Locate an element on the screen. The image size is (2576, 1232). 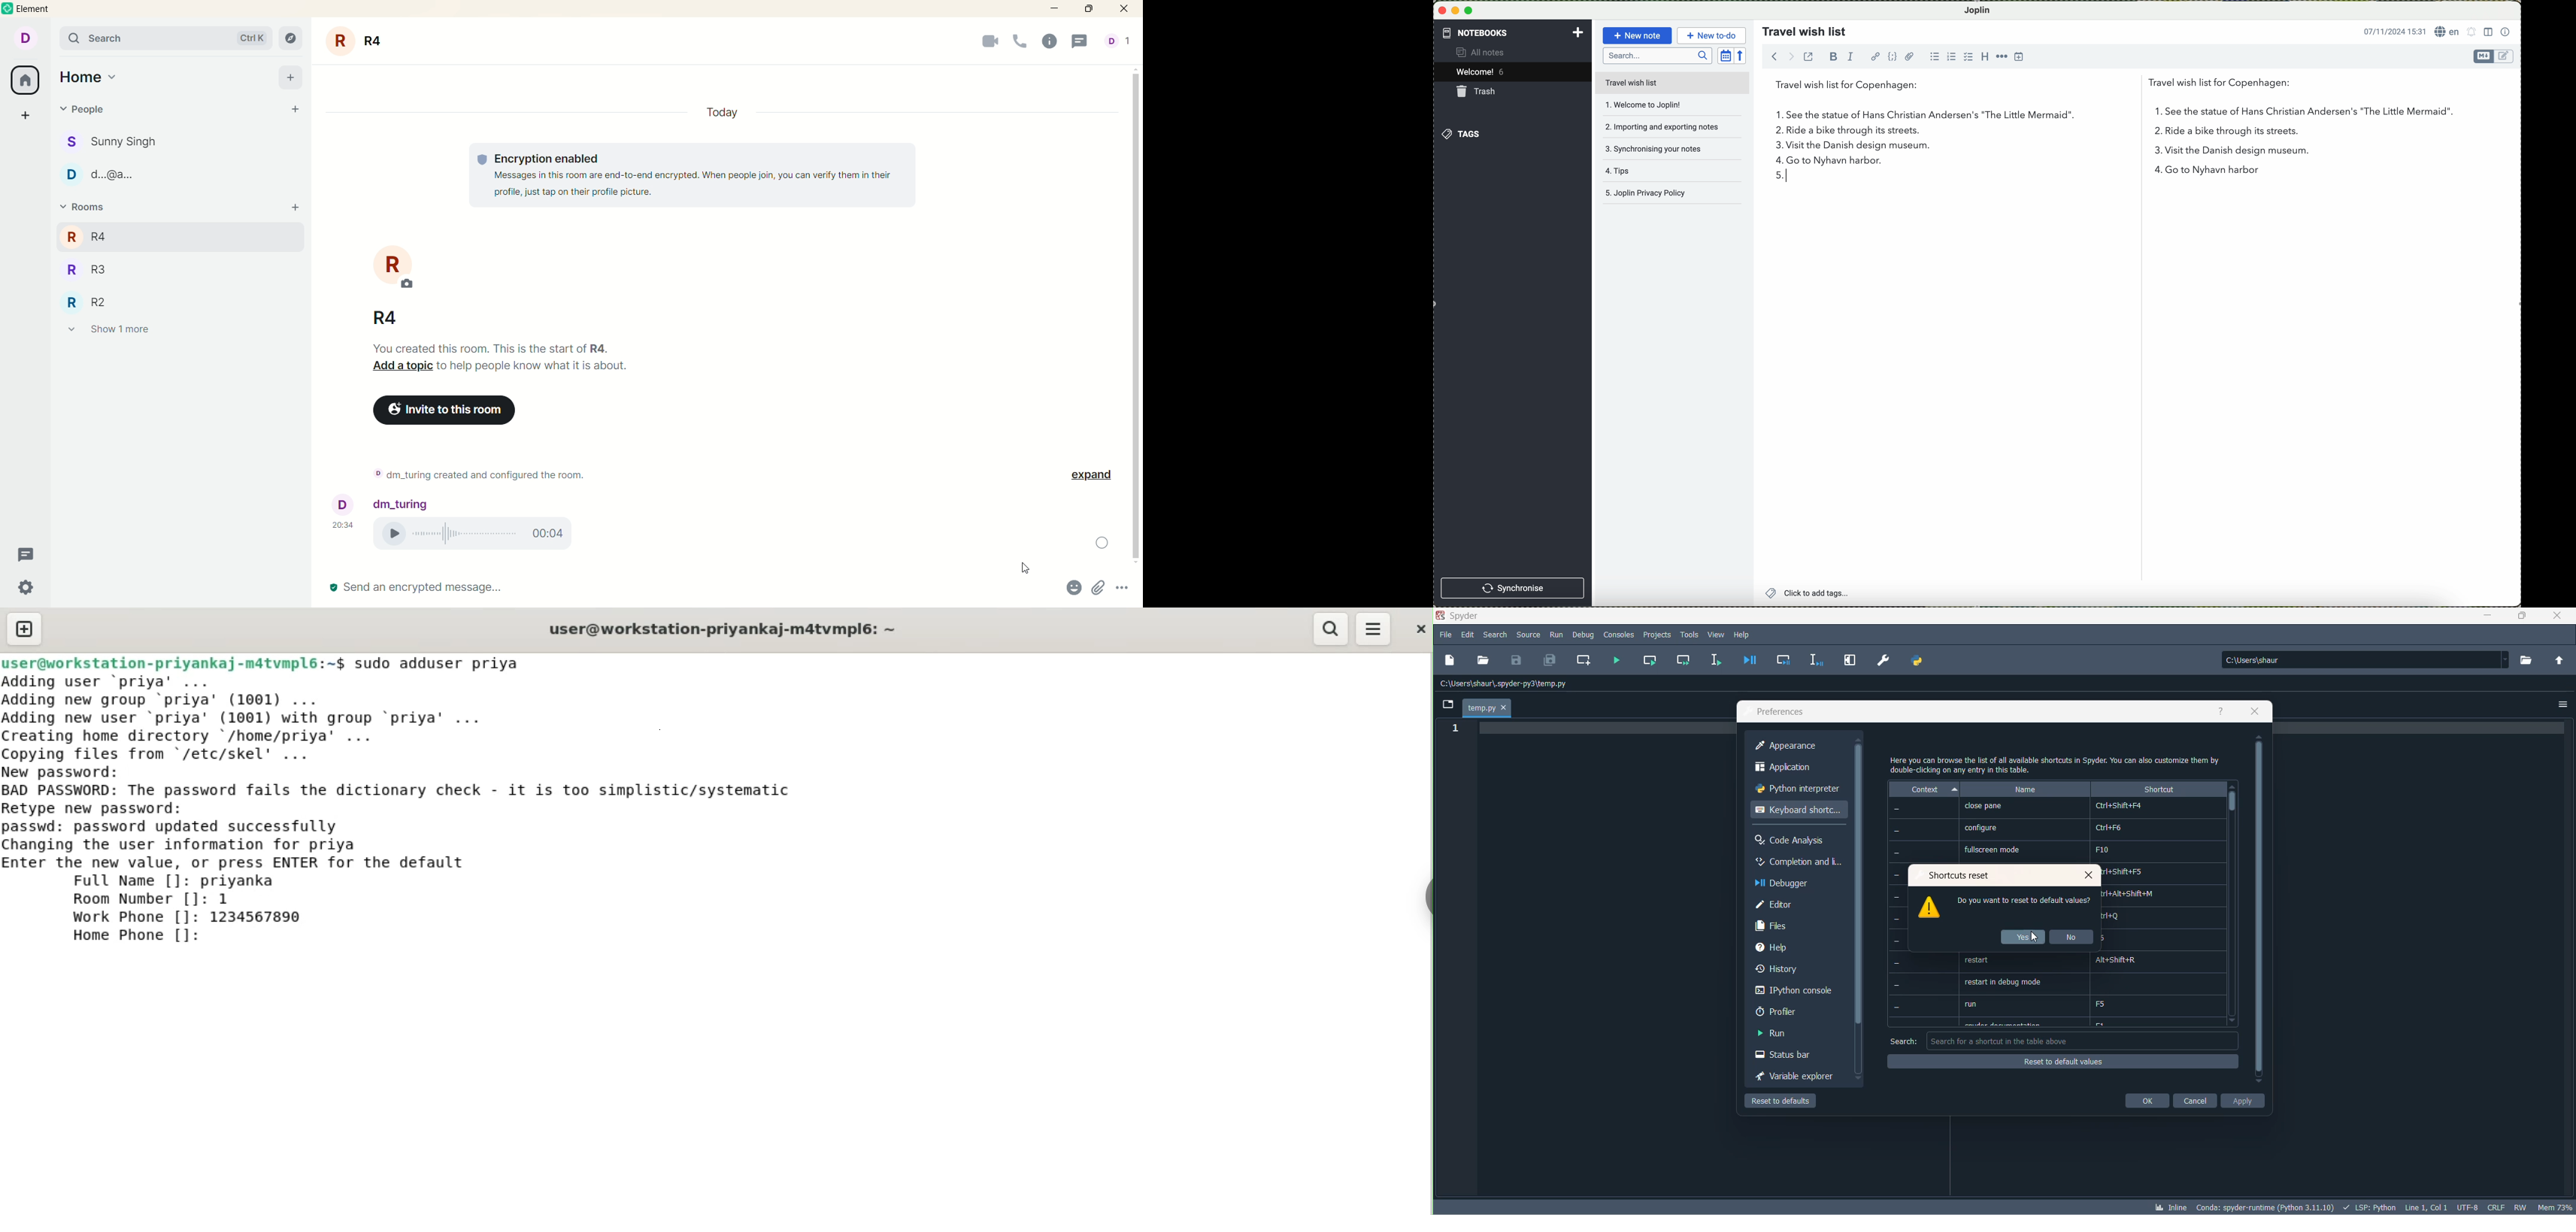
move up is located at coordinates (1858, 740).